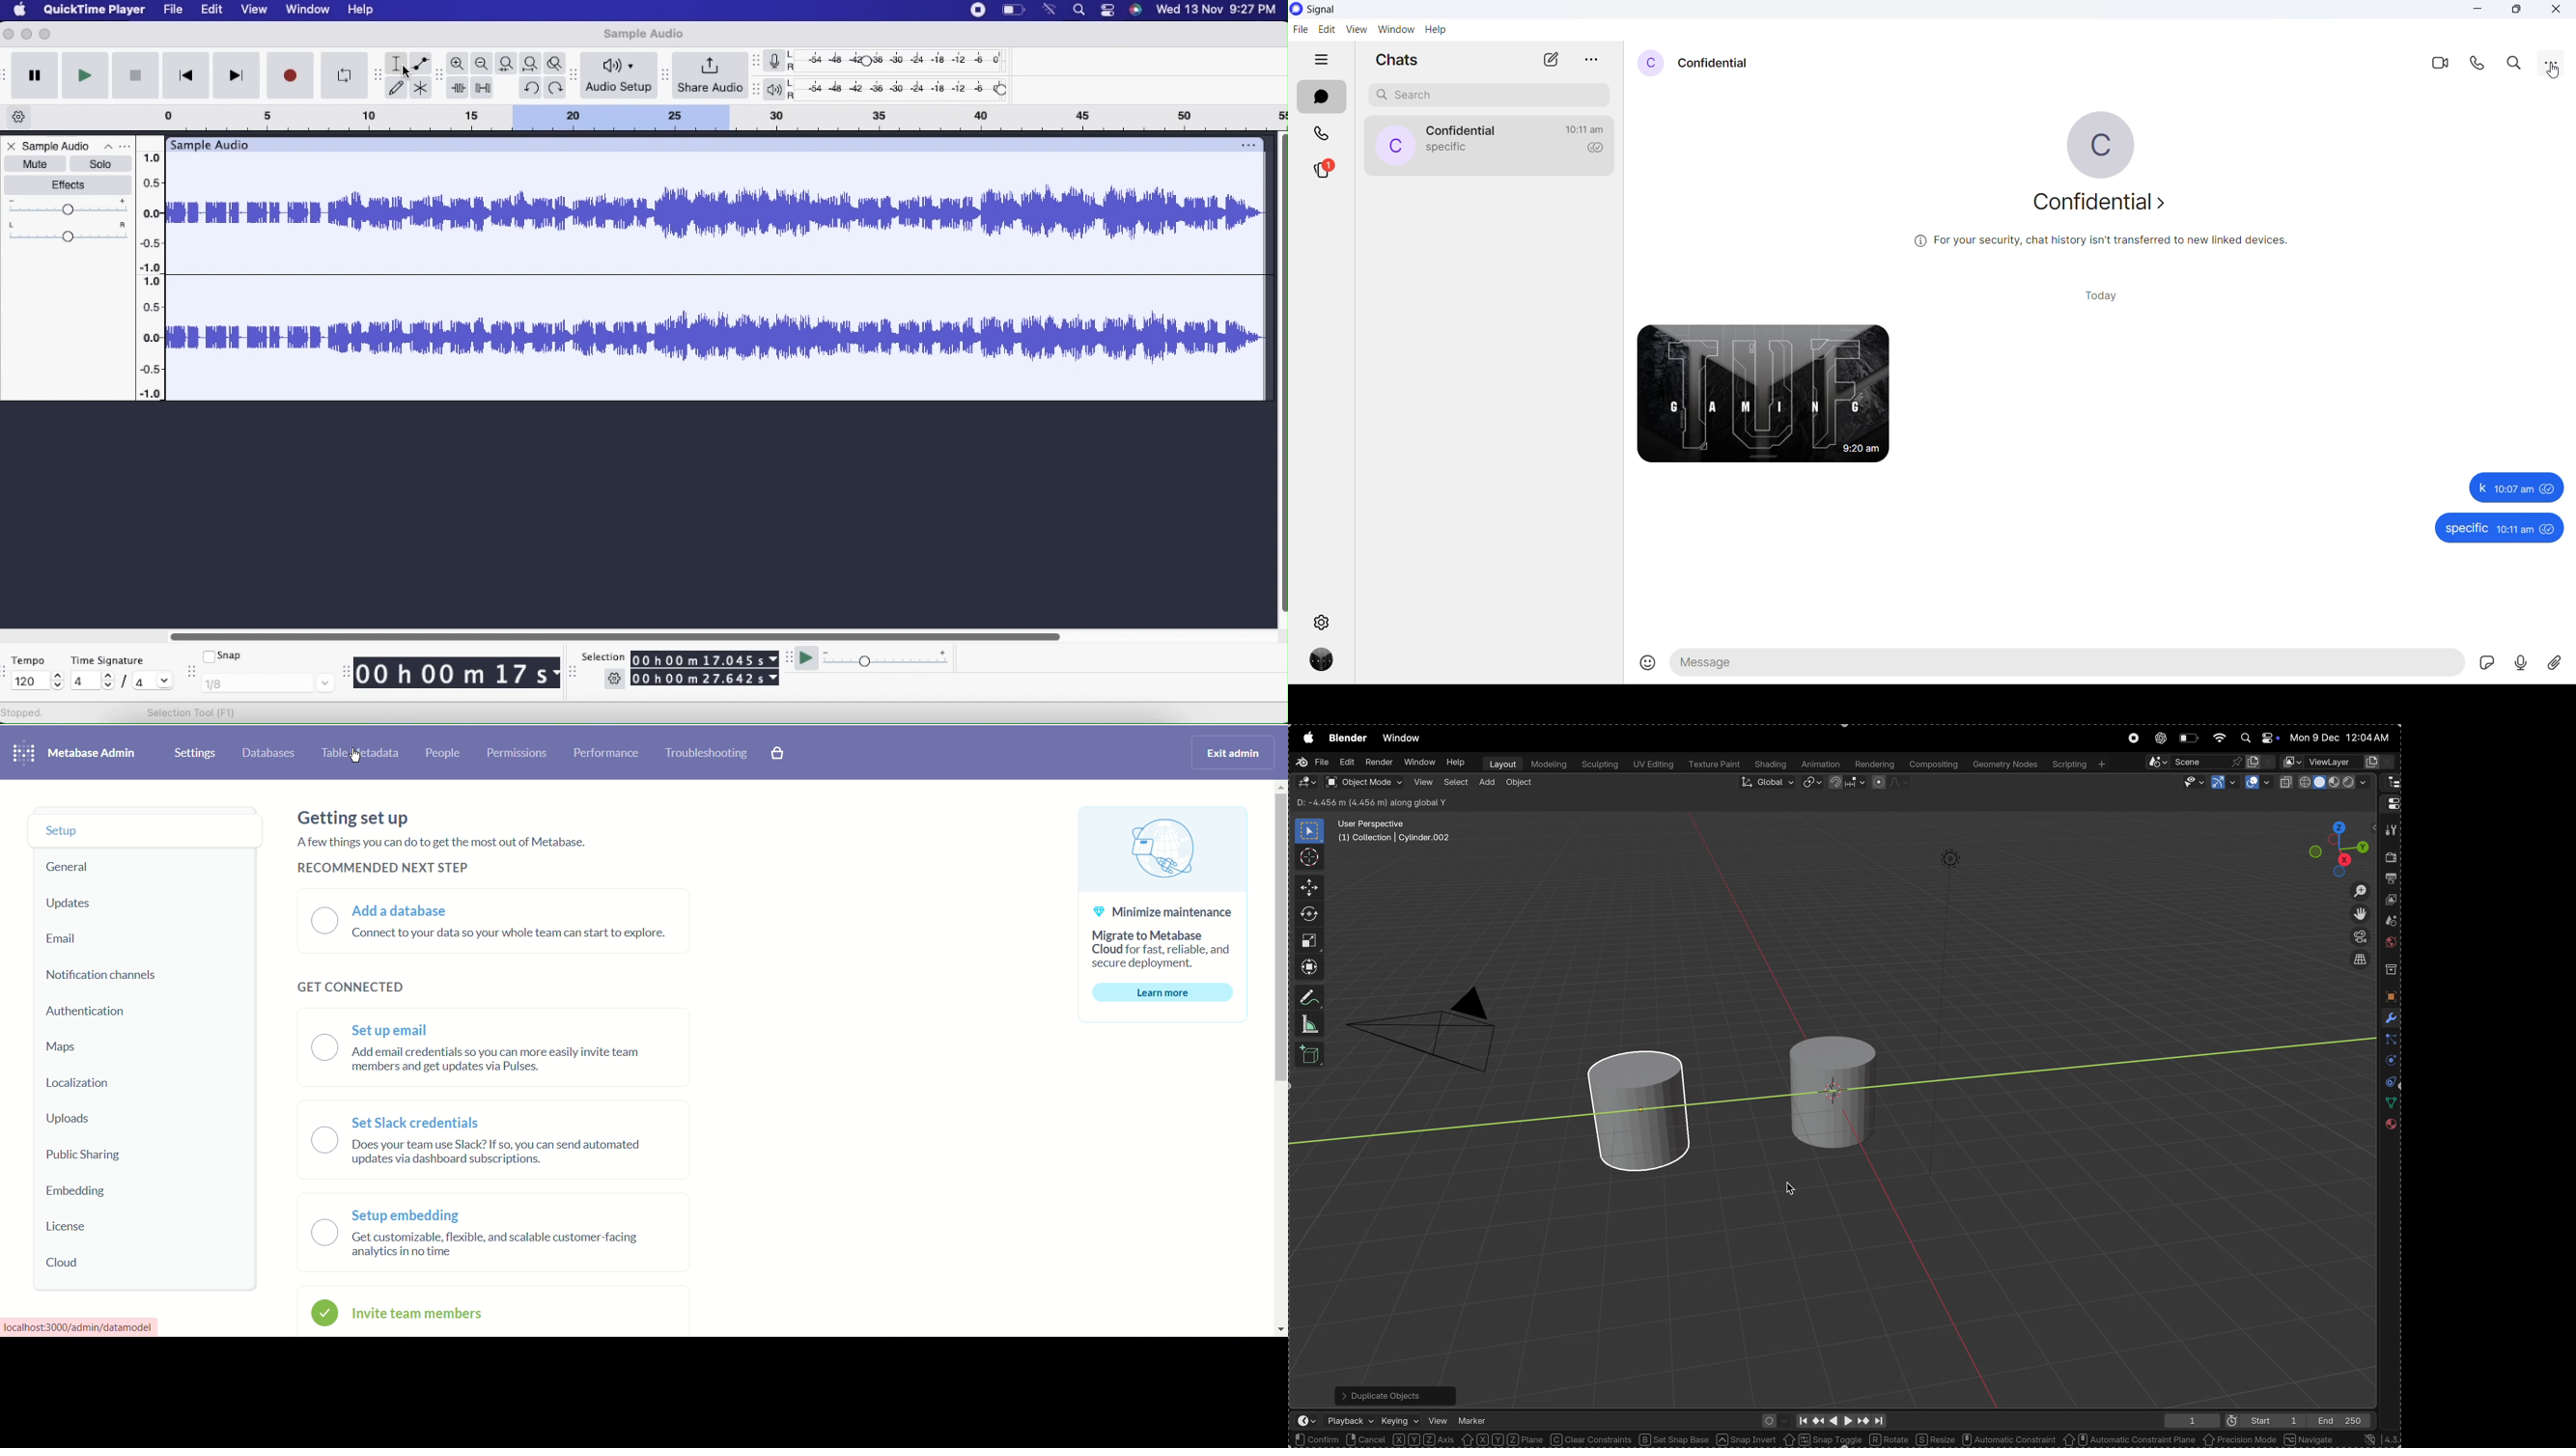 The image size is (2576, 1456). What do you see at coordinates (8, 672) in the screenshot?
I see `move toolbar` at bounding box center [8, 672].